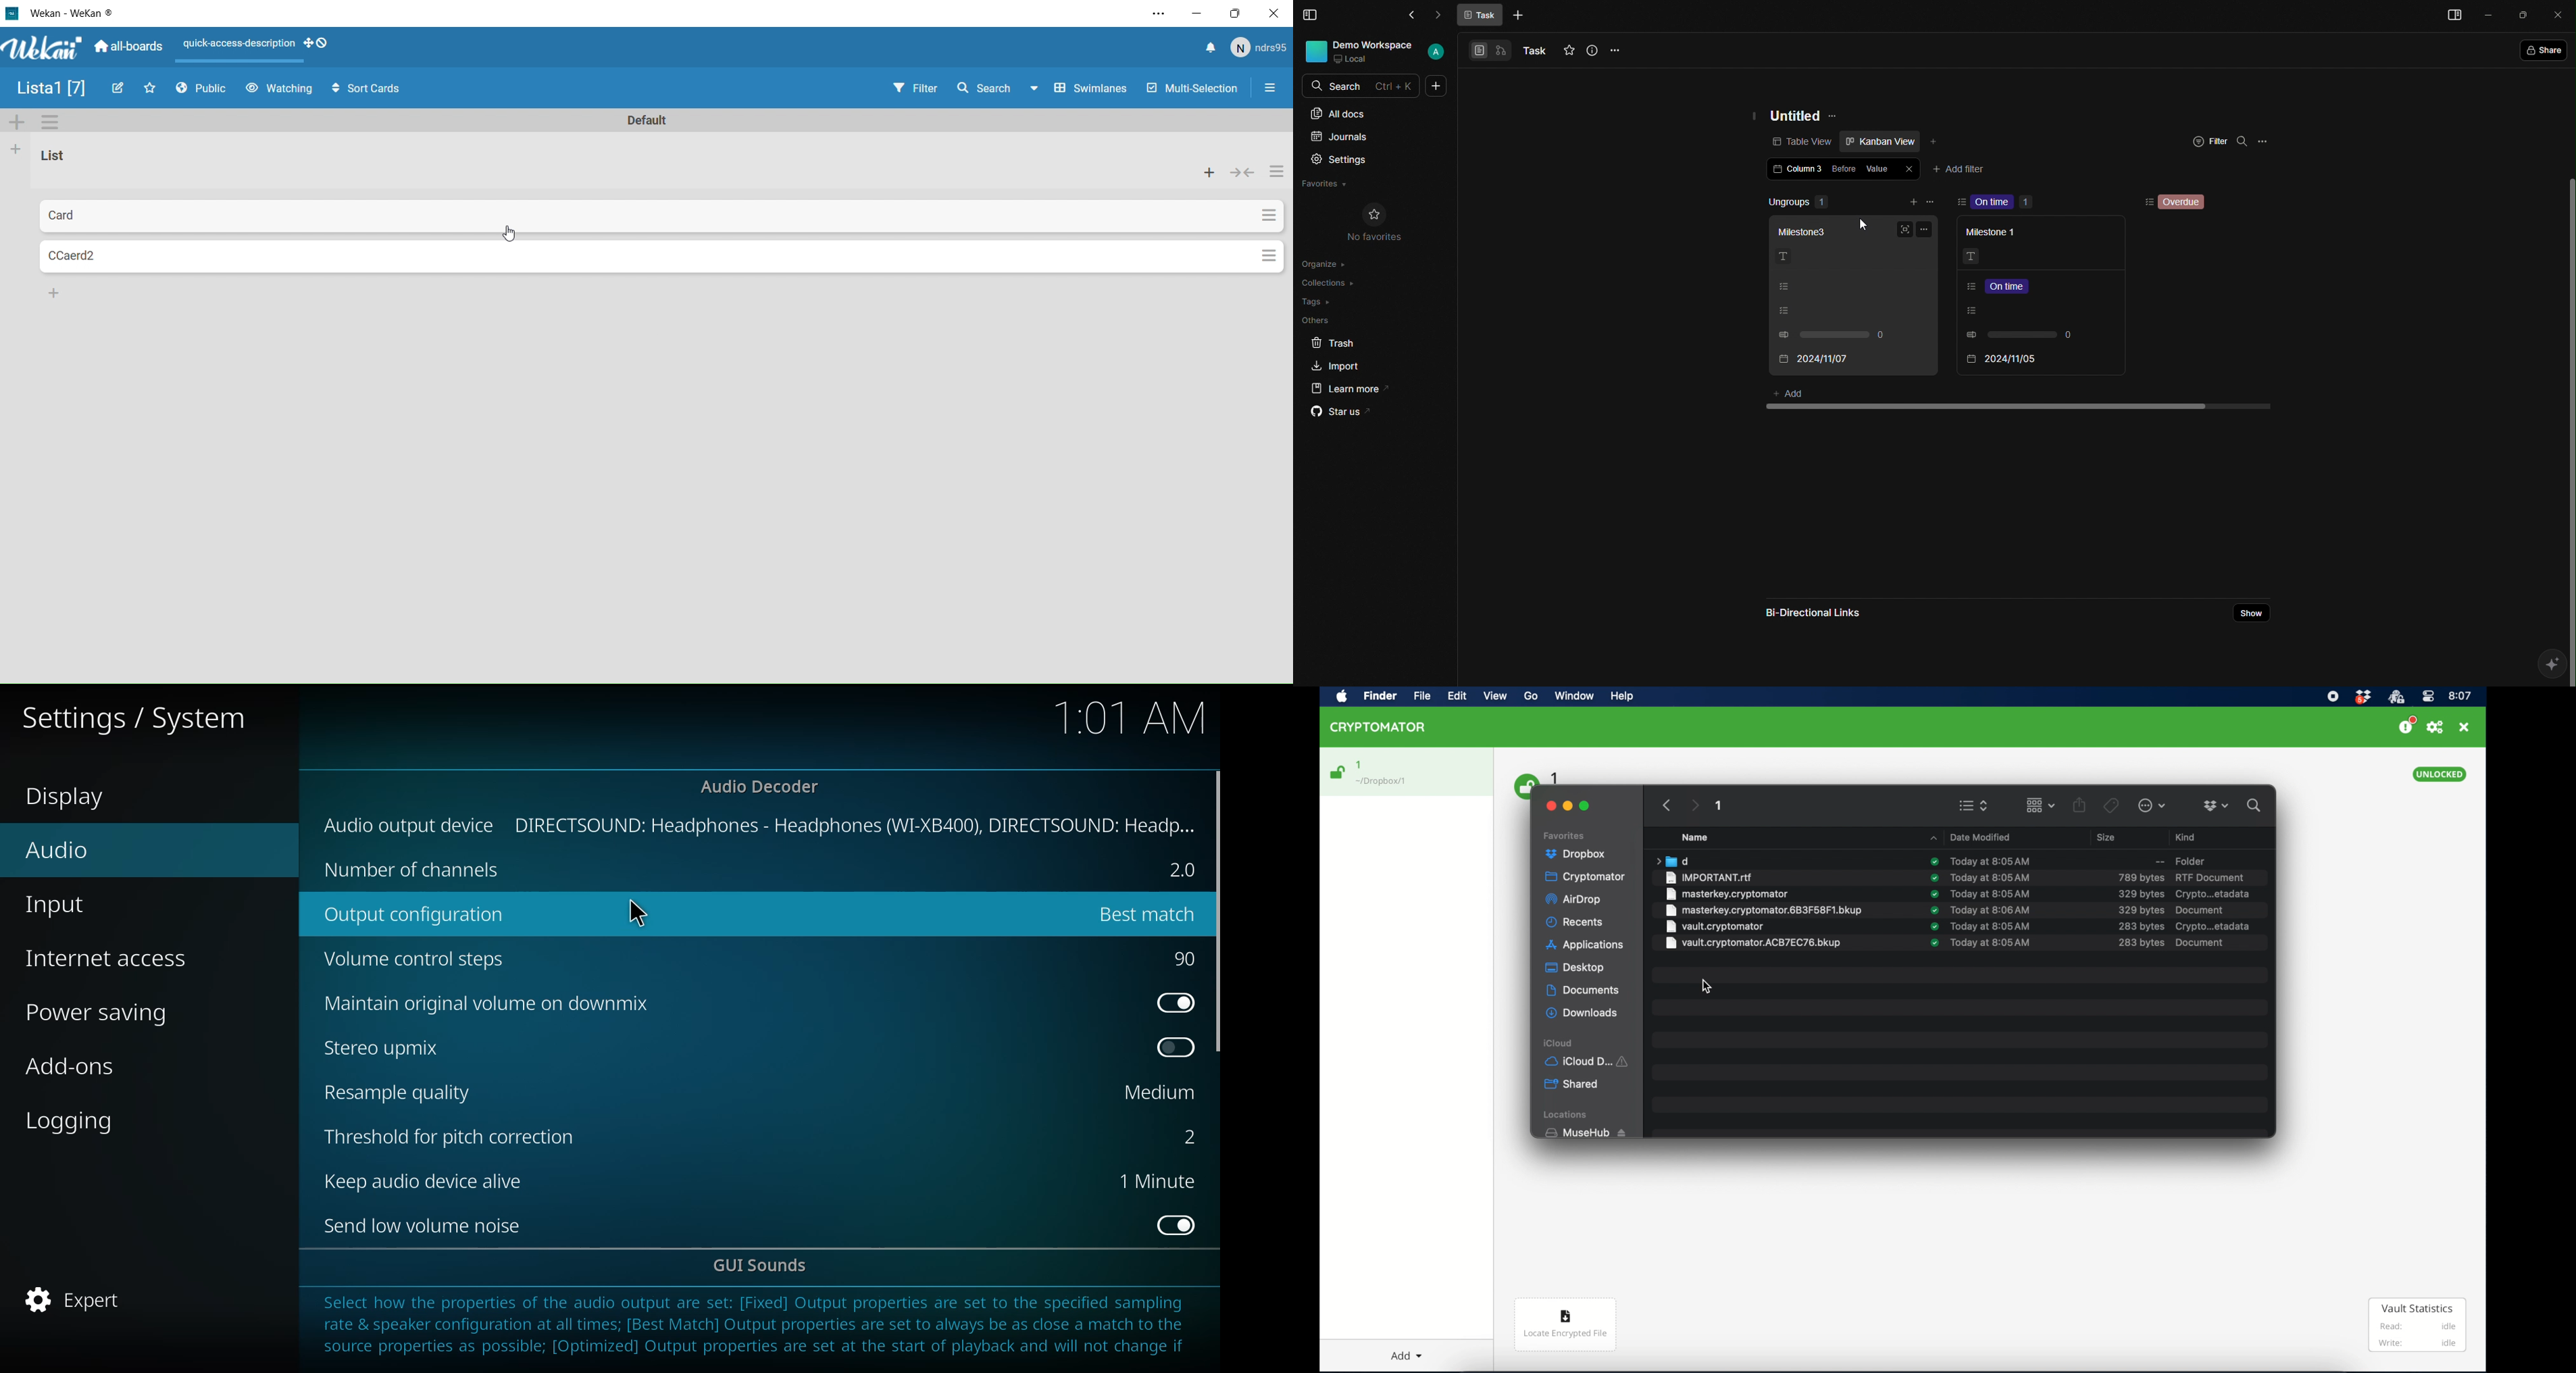 The height and width of the screenshot is (1400, 2576). What do you see at coordinates (155, 89) in the screenshot?
I see `Favourites` at bounding box center [155, 89].